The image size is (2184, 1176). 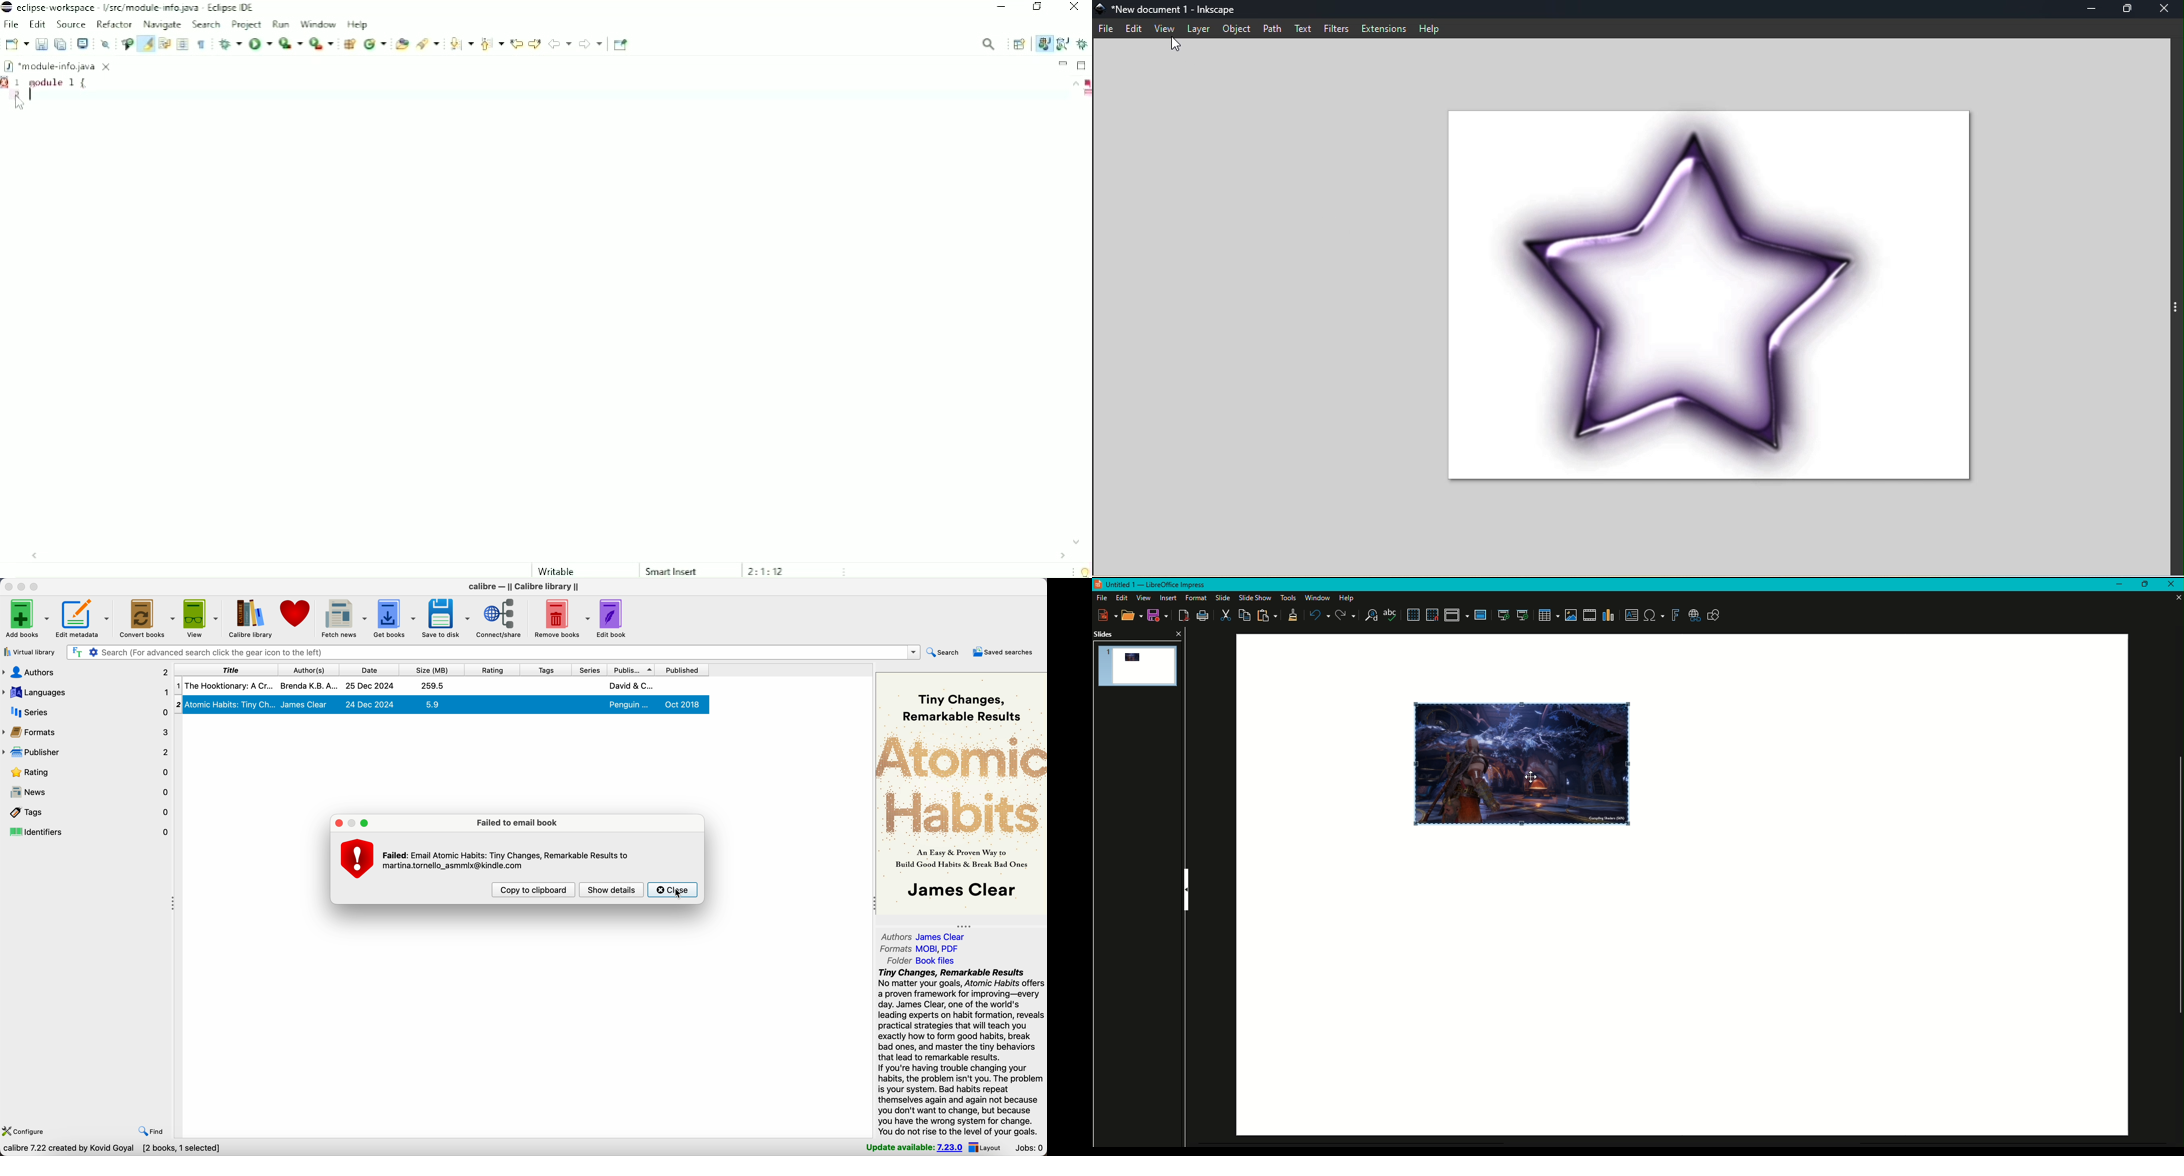 I want to click on Help, so click(x=1349, y=598).